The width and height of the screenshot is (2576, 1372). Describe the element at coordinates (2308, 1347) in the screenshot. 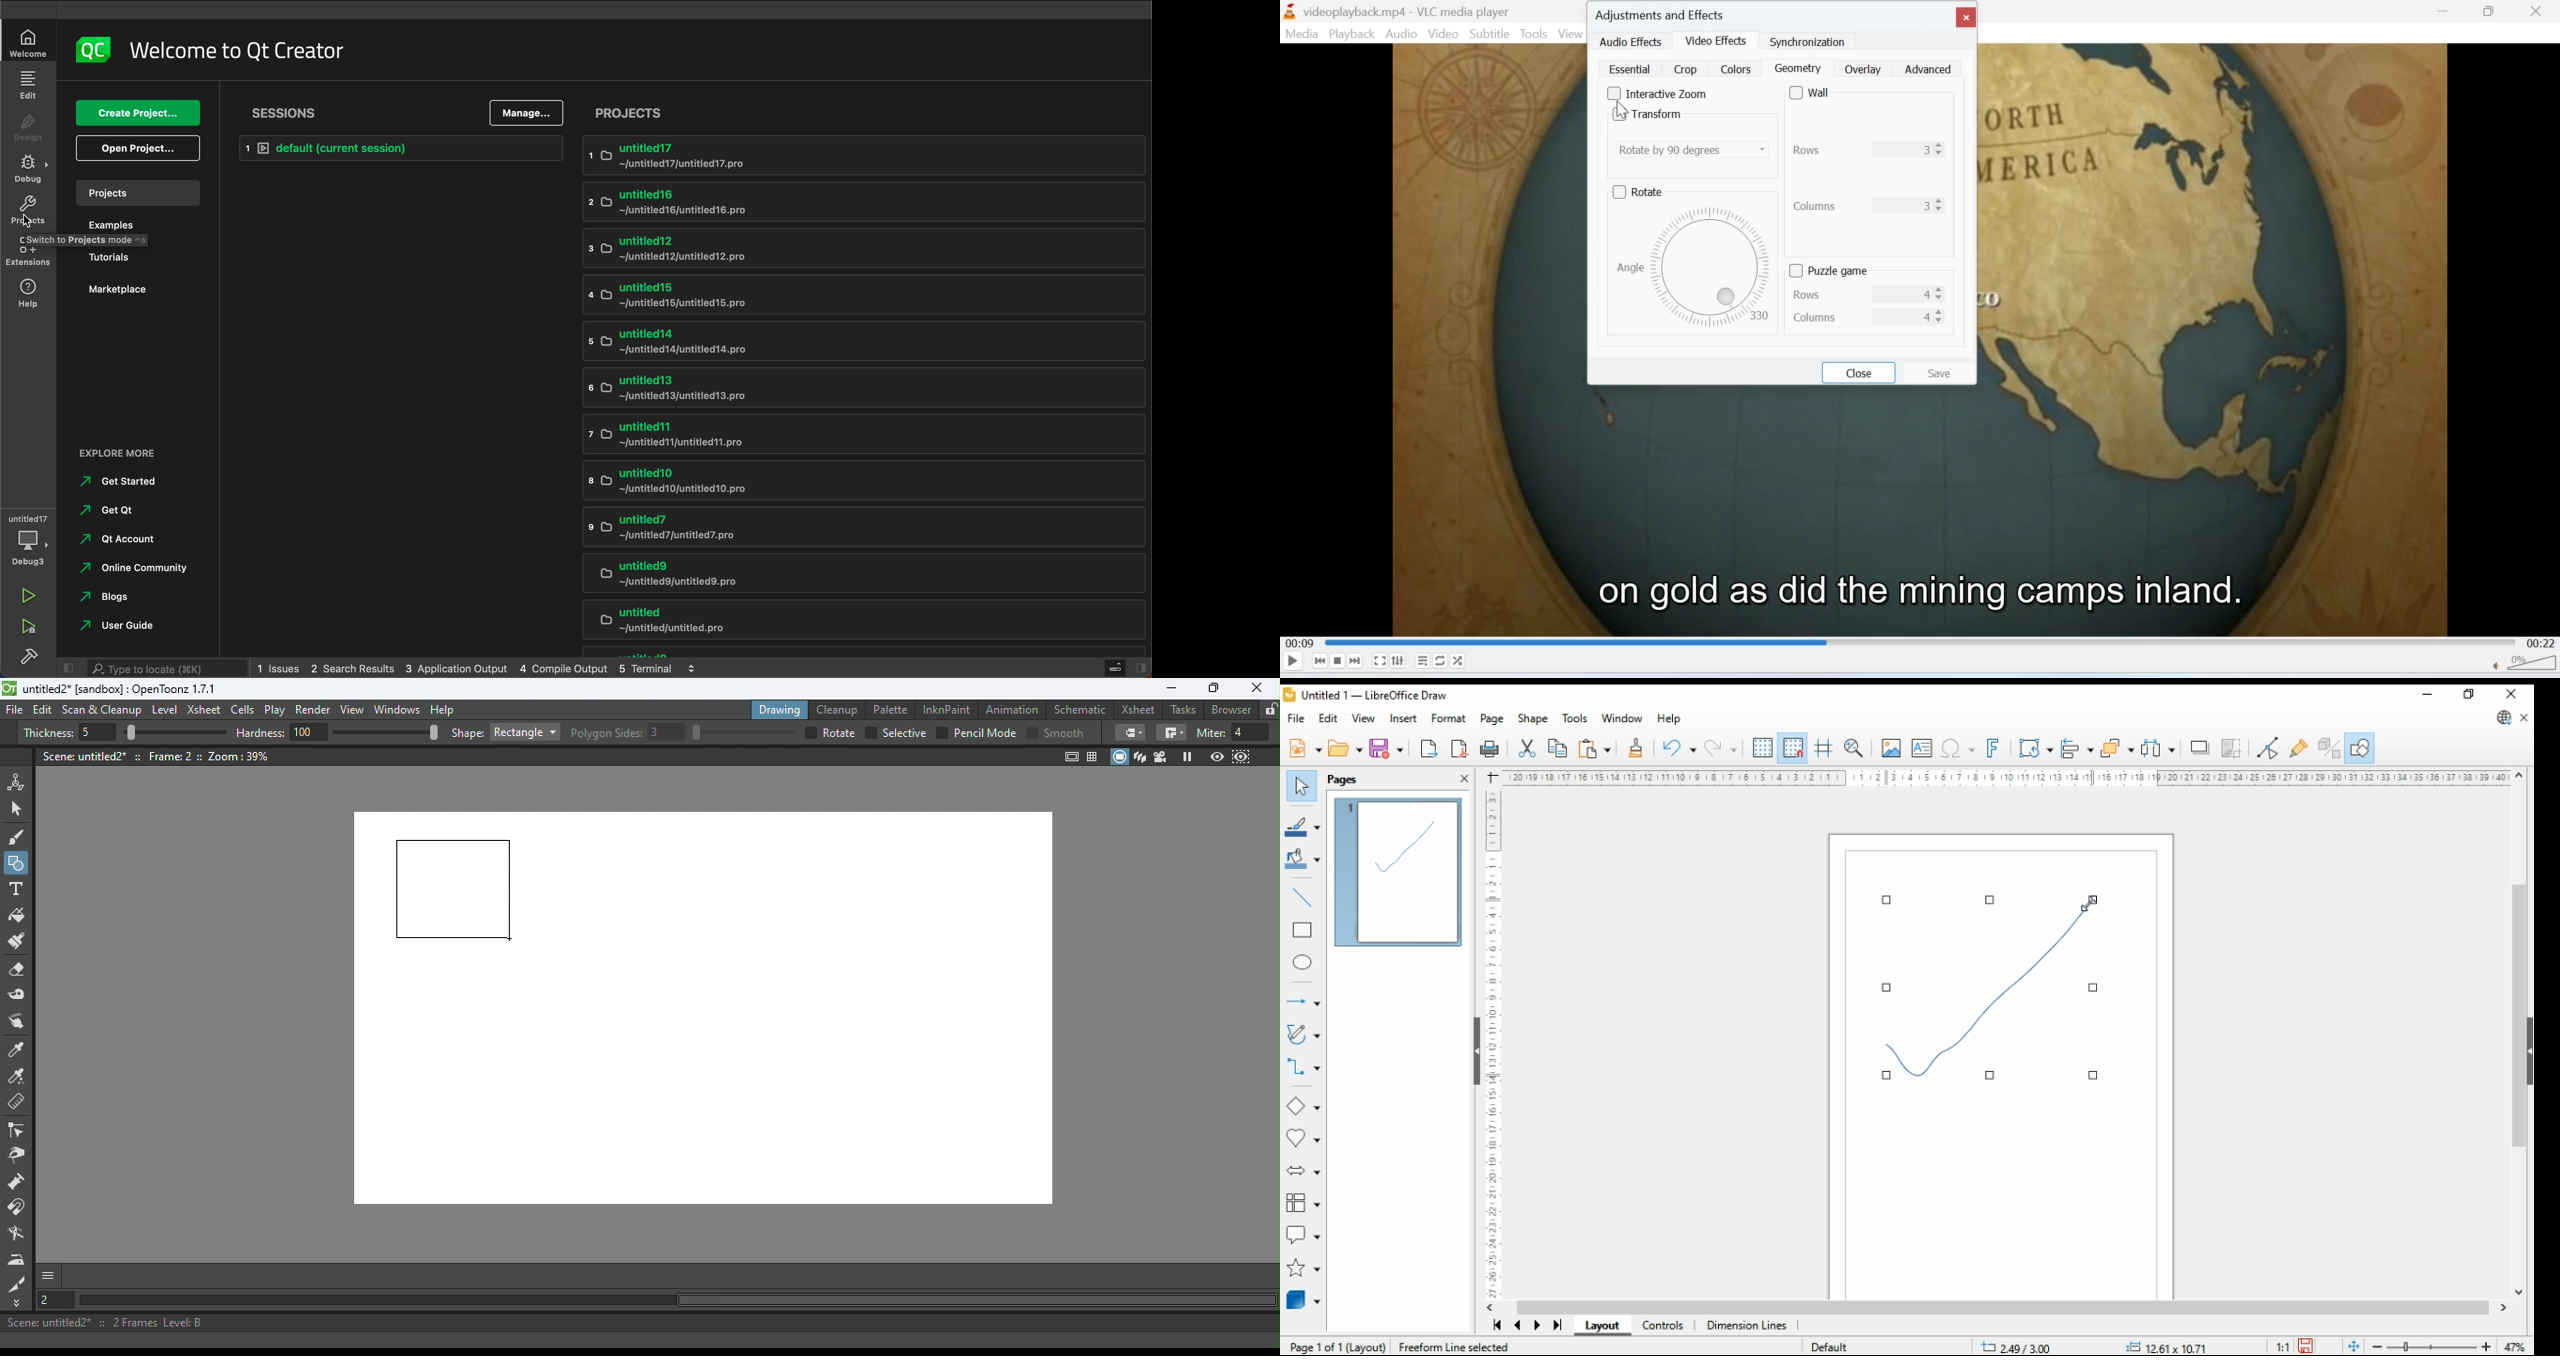

I see `save` at that location.